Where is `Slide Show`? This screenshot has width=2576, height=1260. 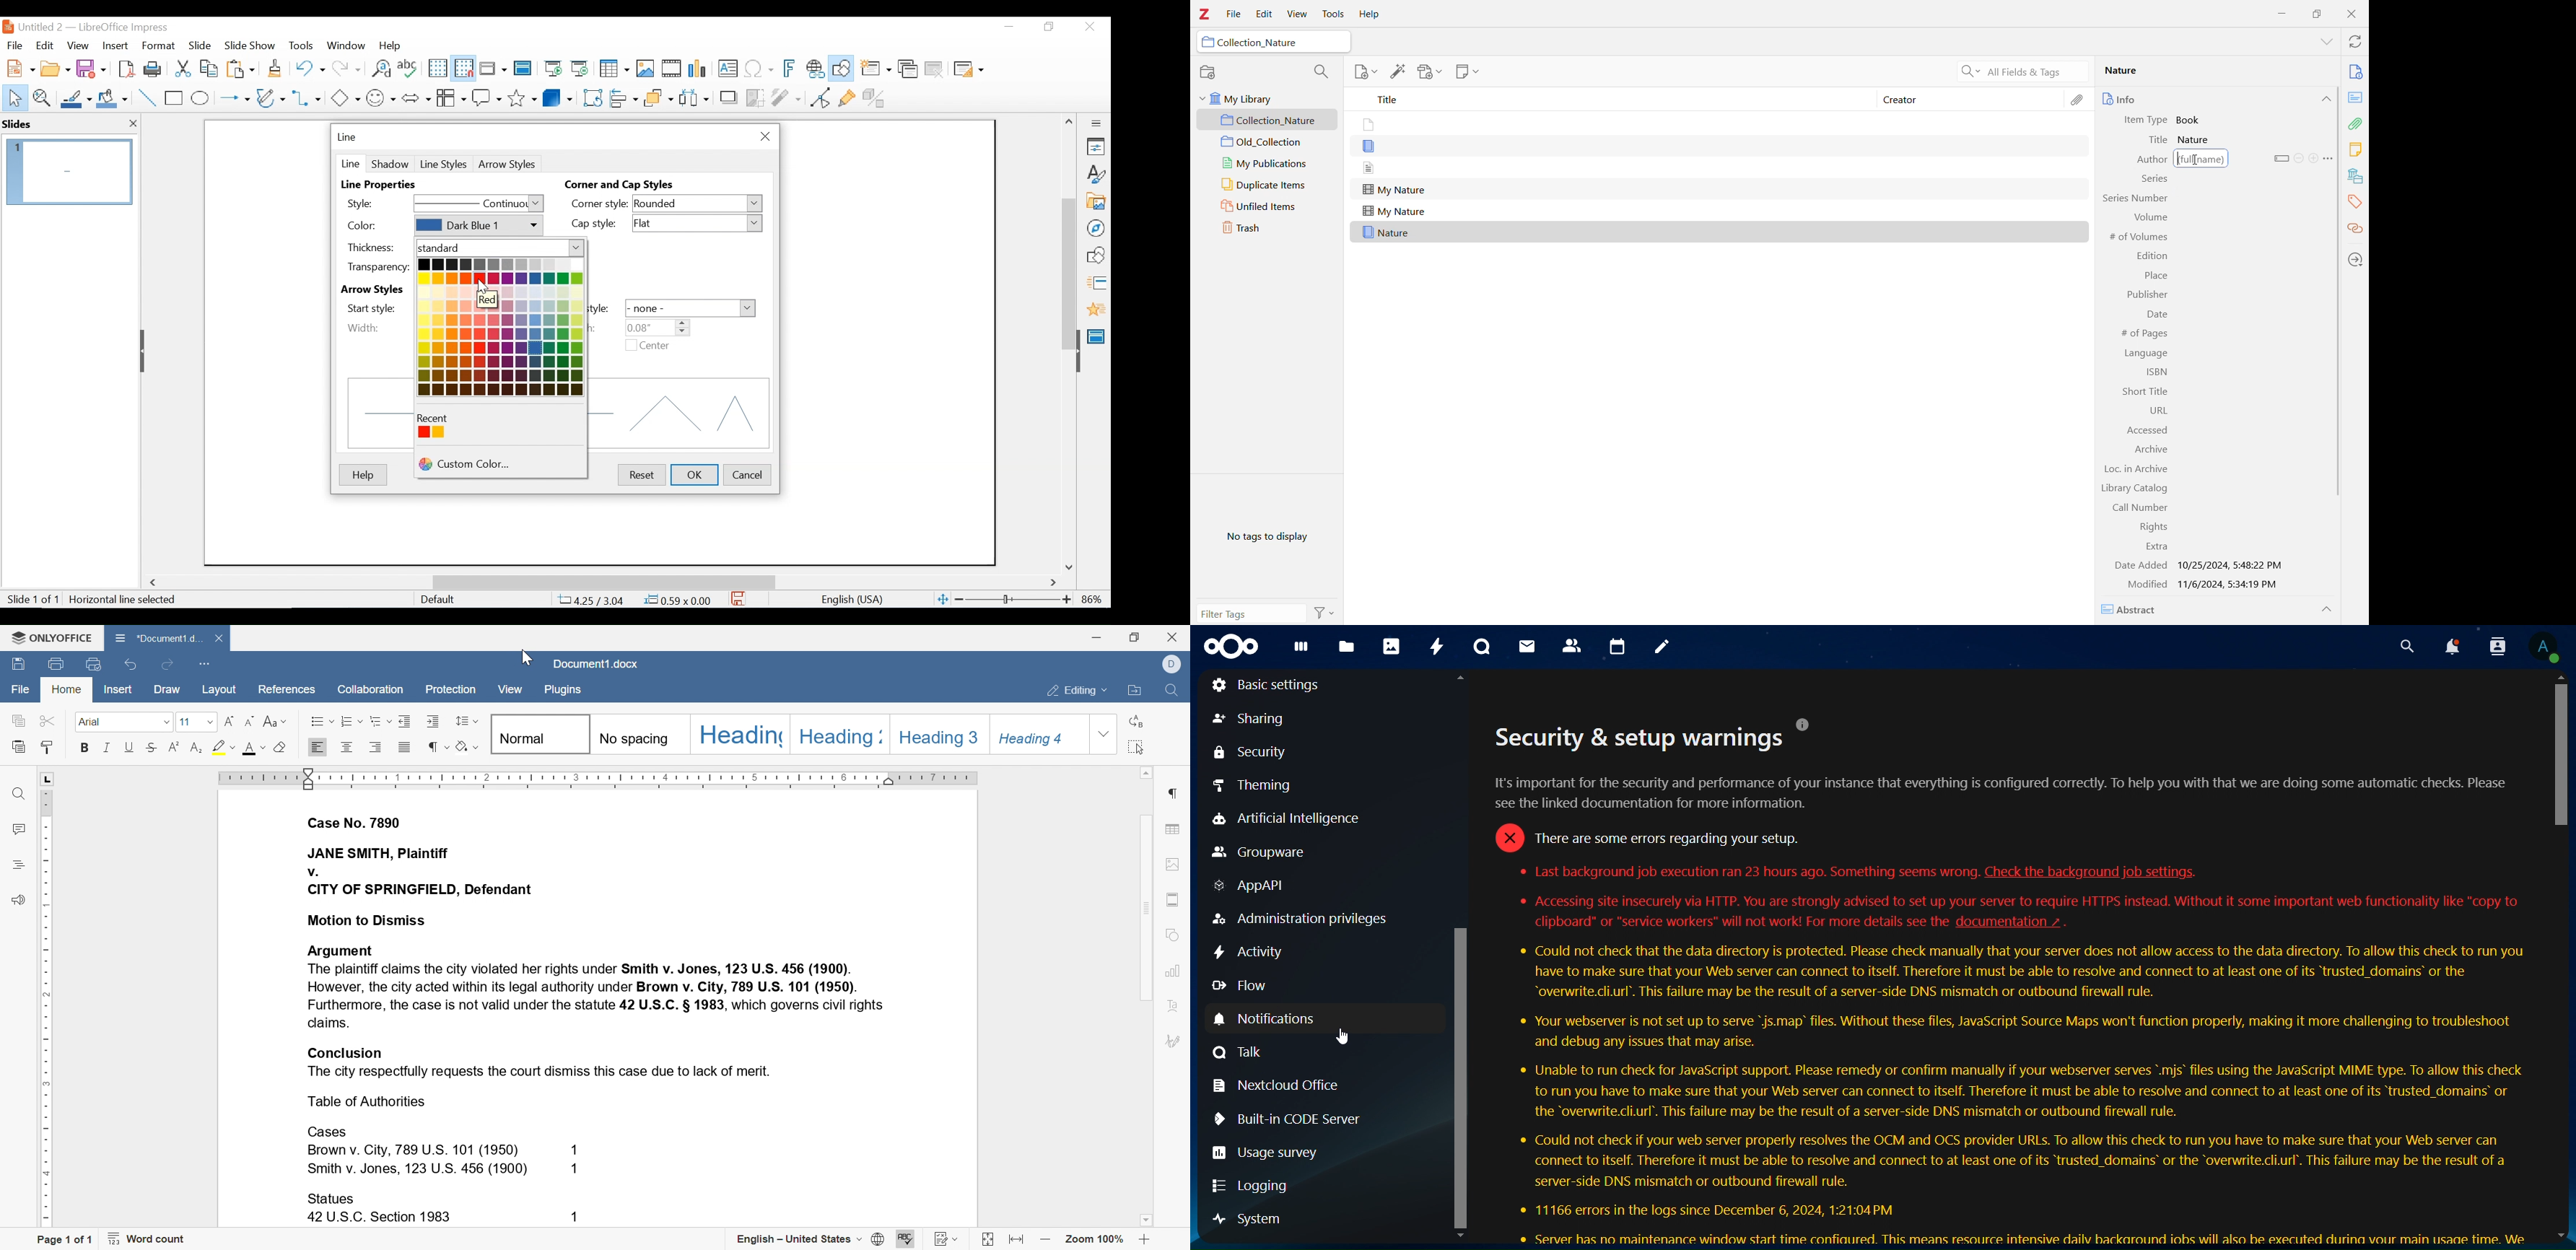 Slide Show is located at coordinates (251, 45).